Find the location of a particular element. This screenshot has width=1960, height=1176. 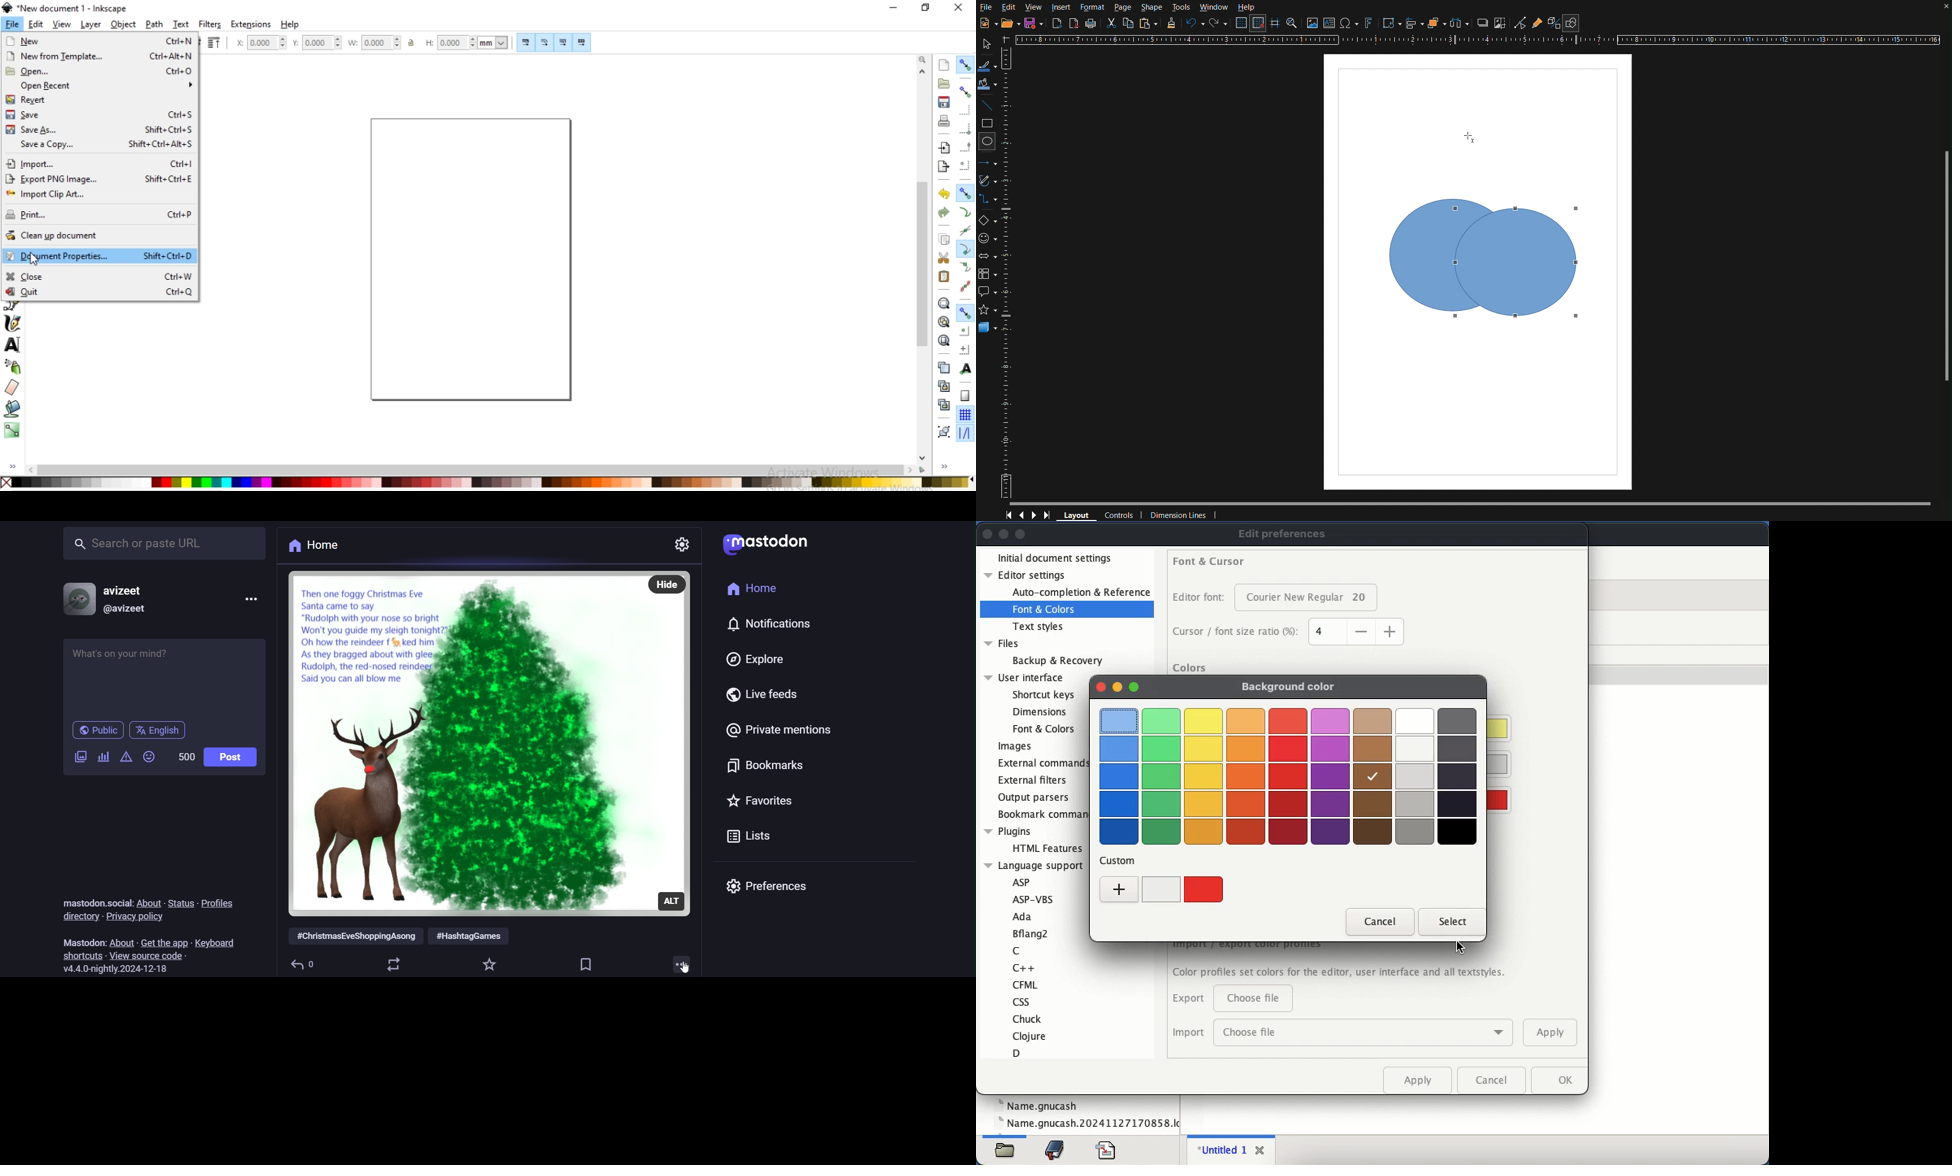

profiles is located at coordinates (220, 903).